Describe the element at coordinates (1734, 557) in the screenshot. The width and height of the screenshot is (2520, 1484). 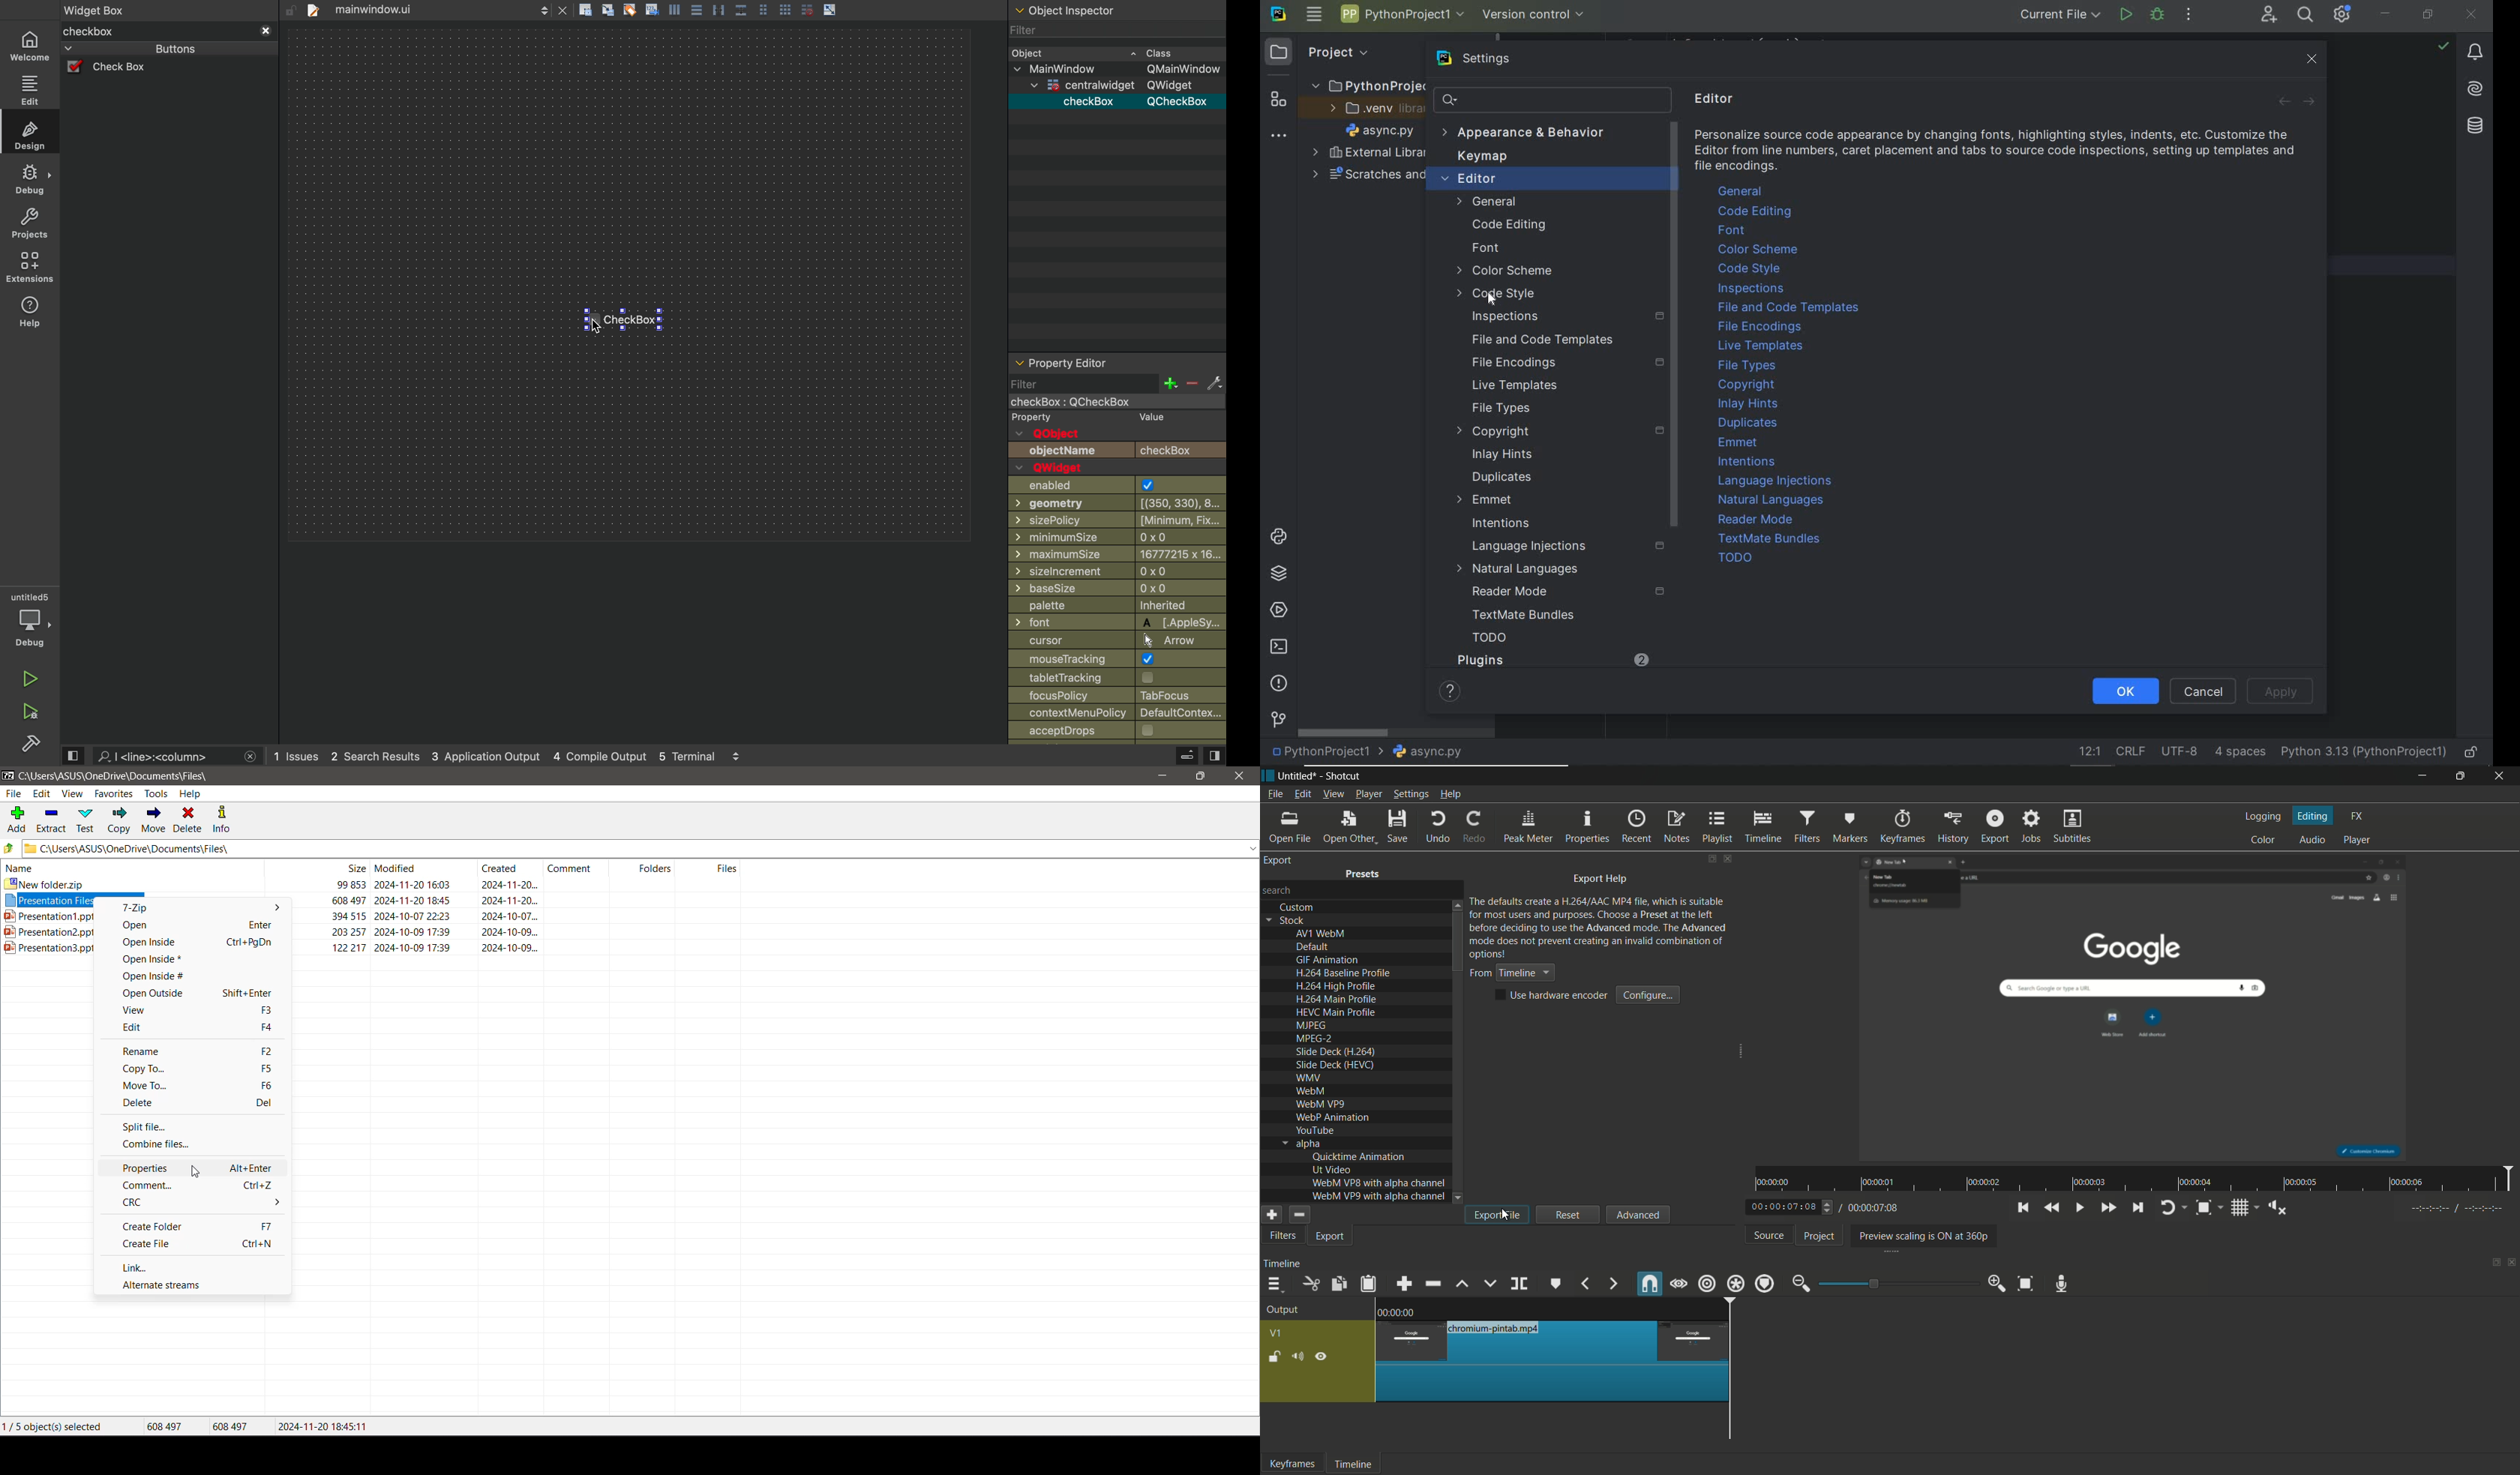
I see `TODO` at that location.